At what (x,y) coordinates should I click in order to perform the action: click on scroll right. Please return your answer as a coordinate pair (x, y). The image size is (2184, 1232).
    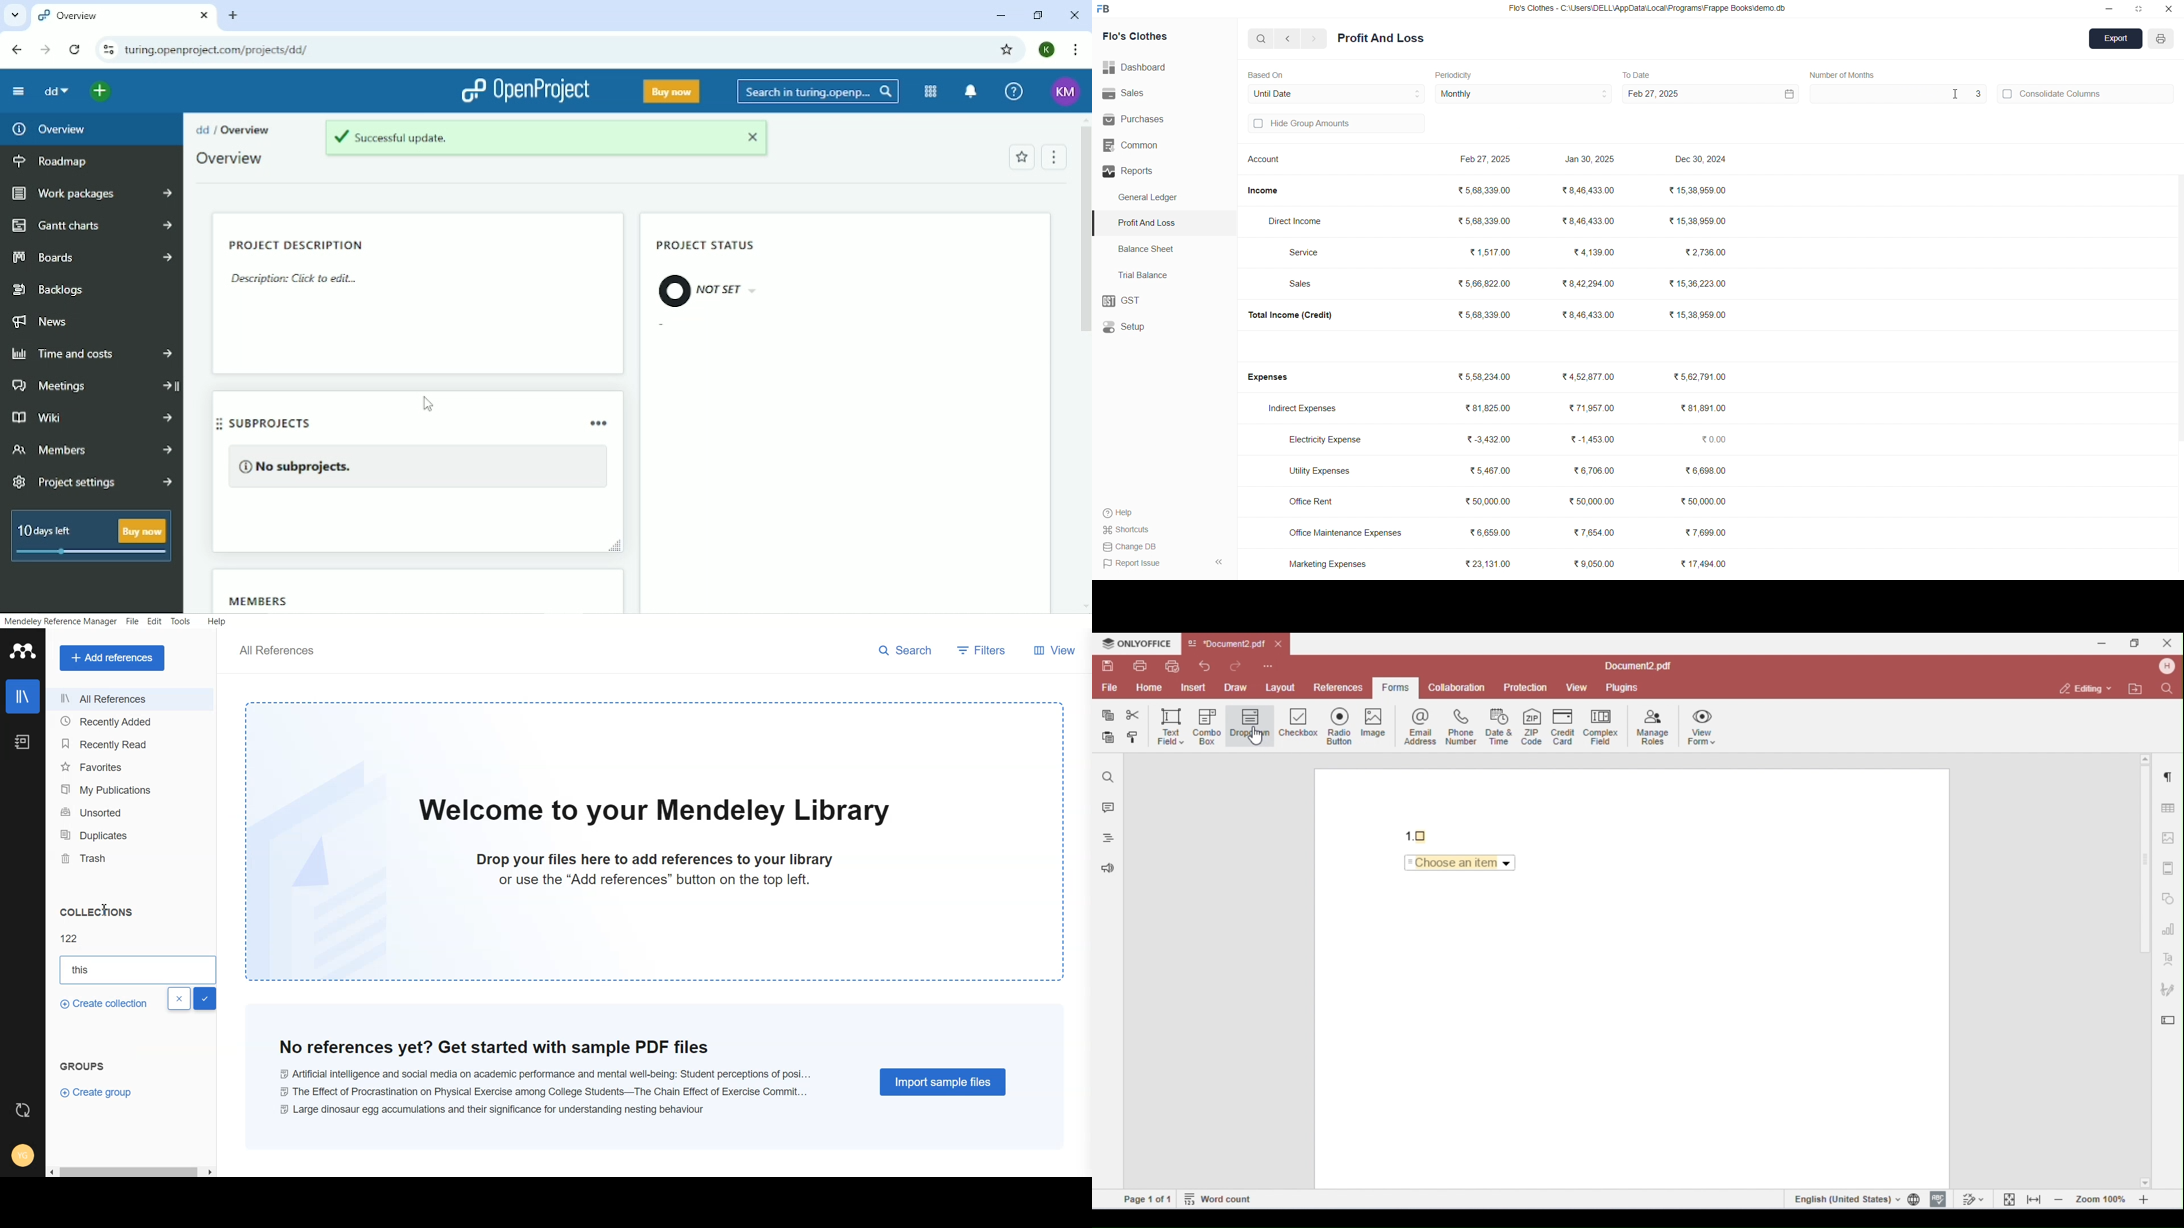
    Looking at the image, I should click on (210, 1173).